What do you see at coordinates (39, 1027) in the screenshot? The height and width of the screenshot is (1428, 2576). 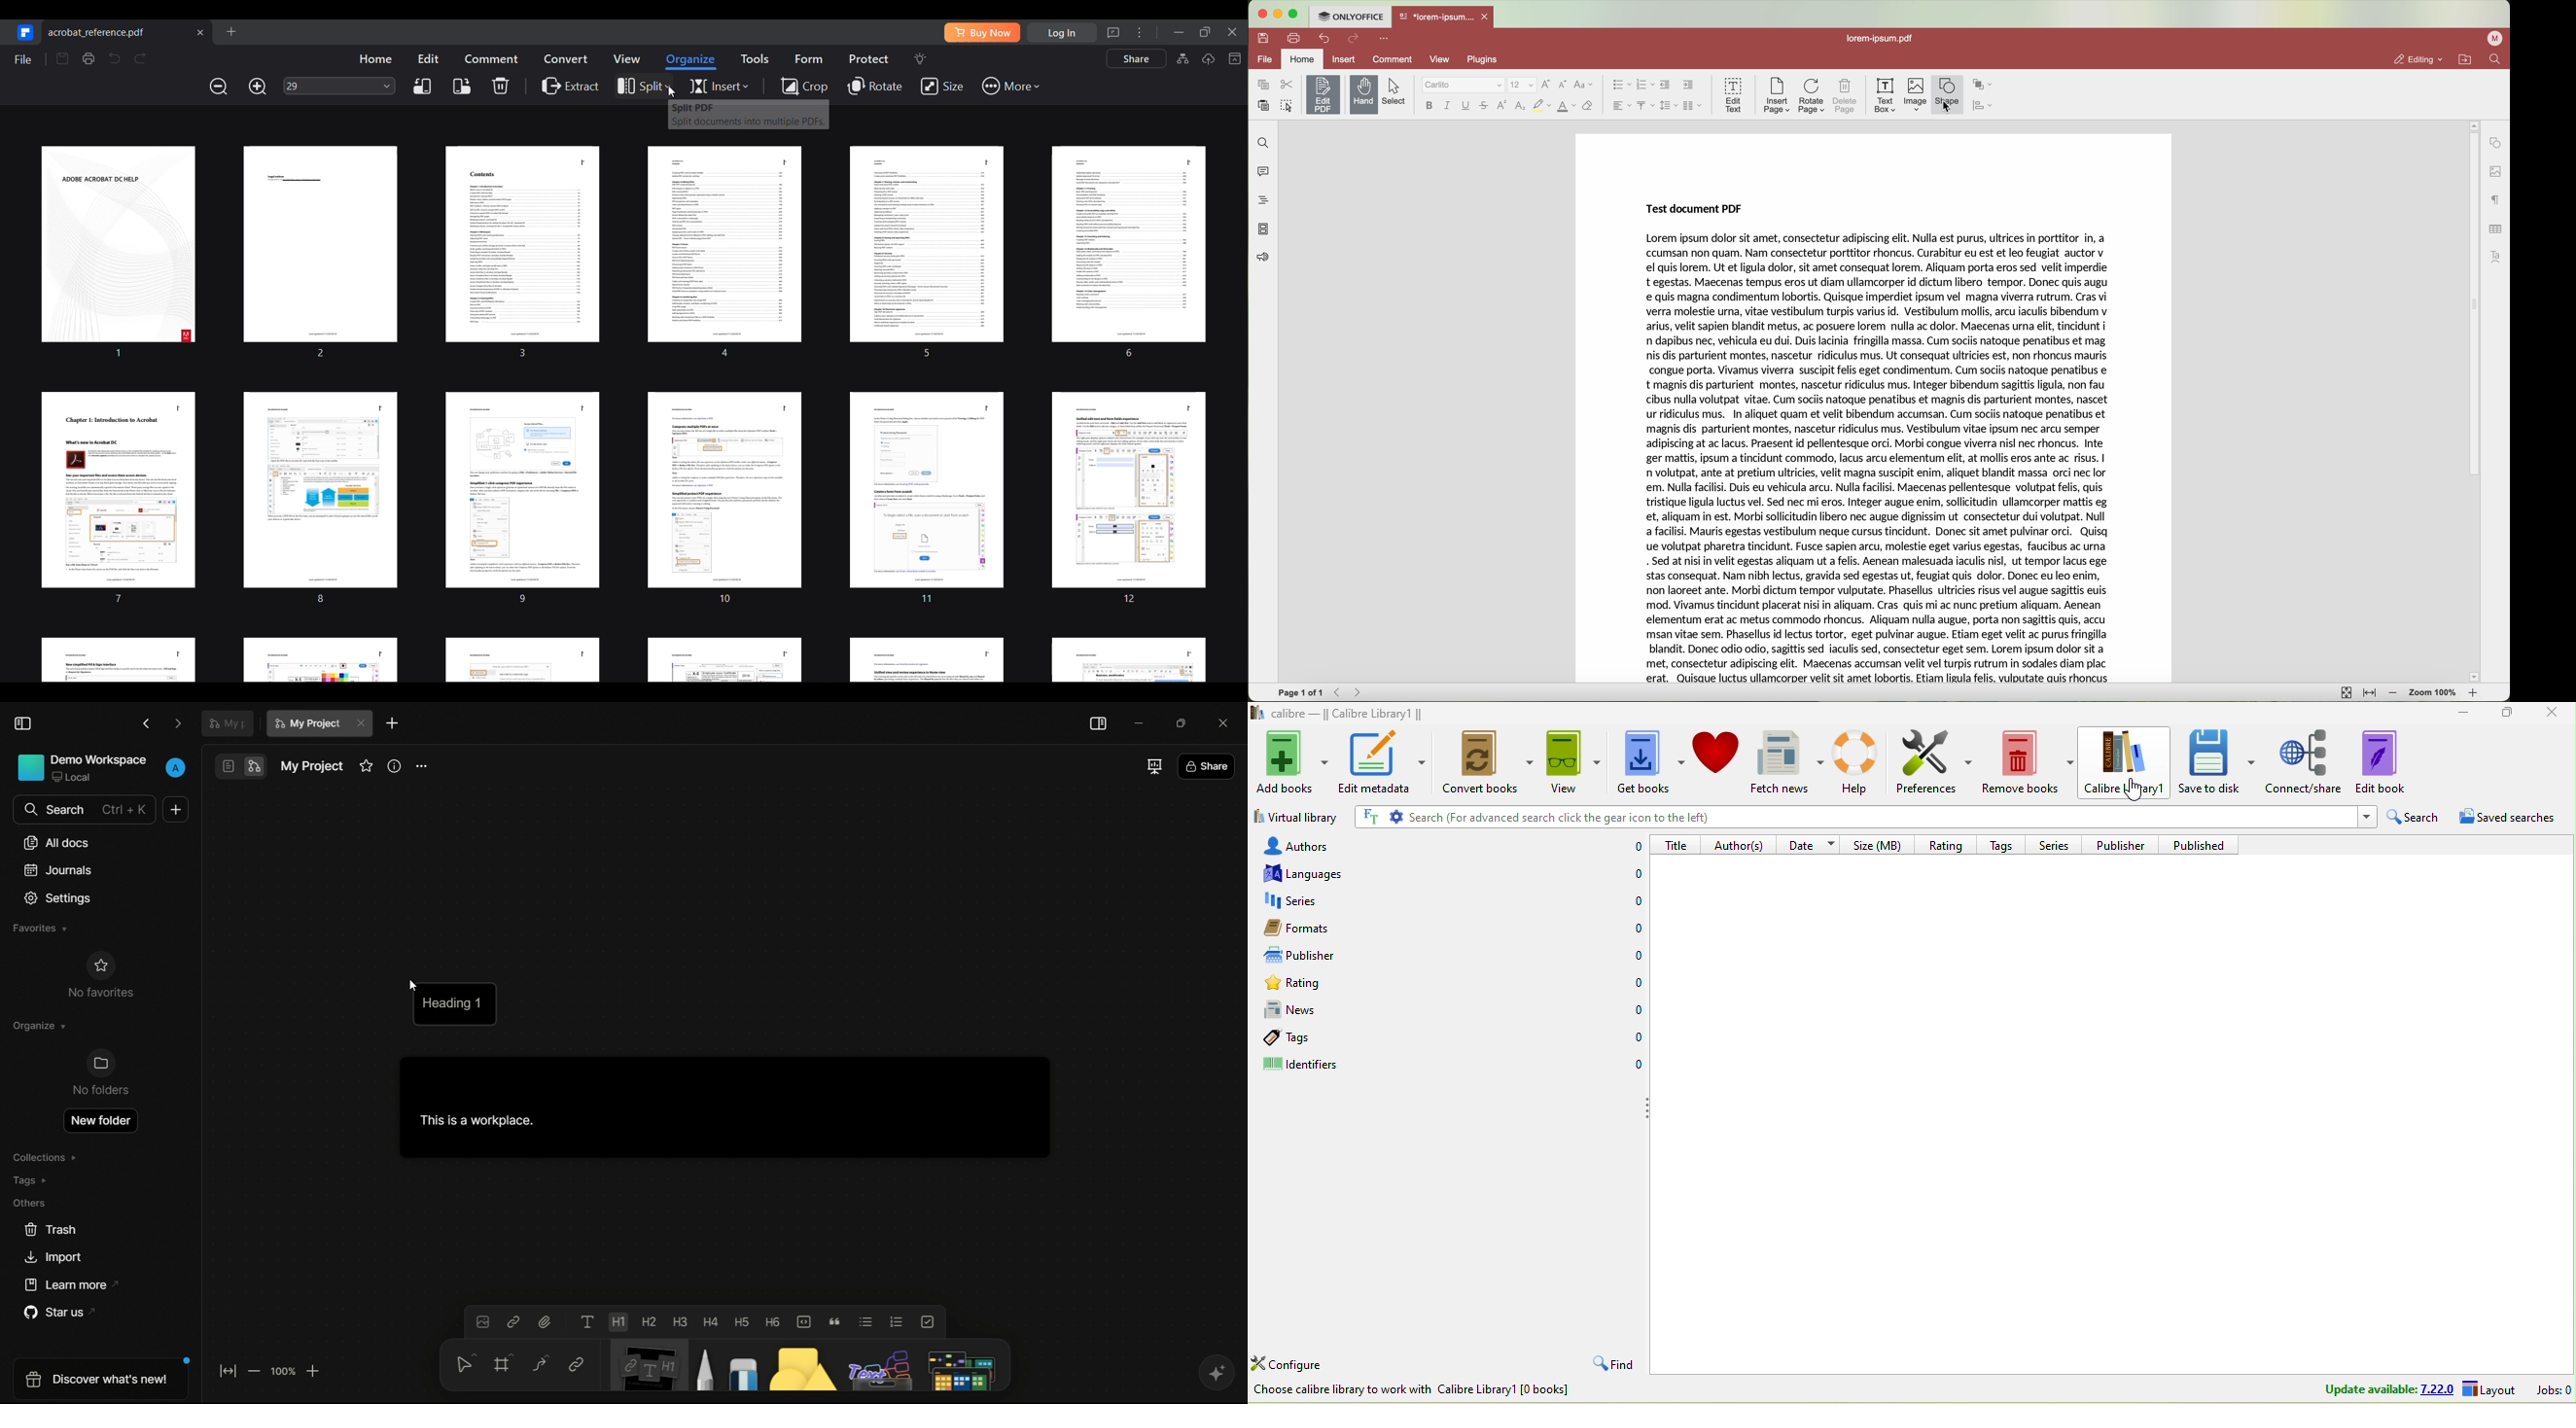 I see `organize` at bounding box center [39, 1027].